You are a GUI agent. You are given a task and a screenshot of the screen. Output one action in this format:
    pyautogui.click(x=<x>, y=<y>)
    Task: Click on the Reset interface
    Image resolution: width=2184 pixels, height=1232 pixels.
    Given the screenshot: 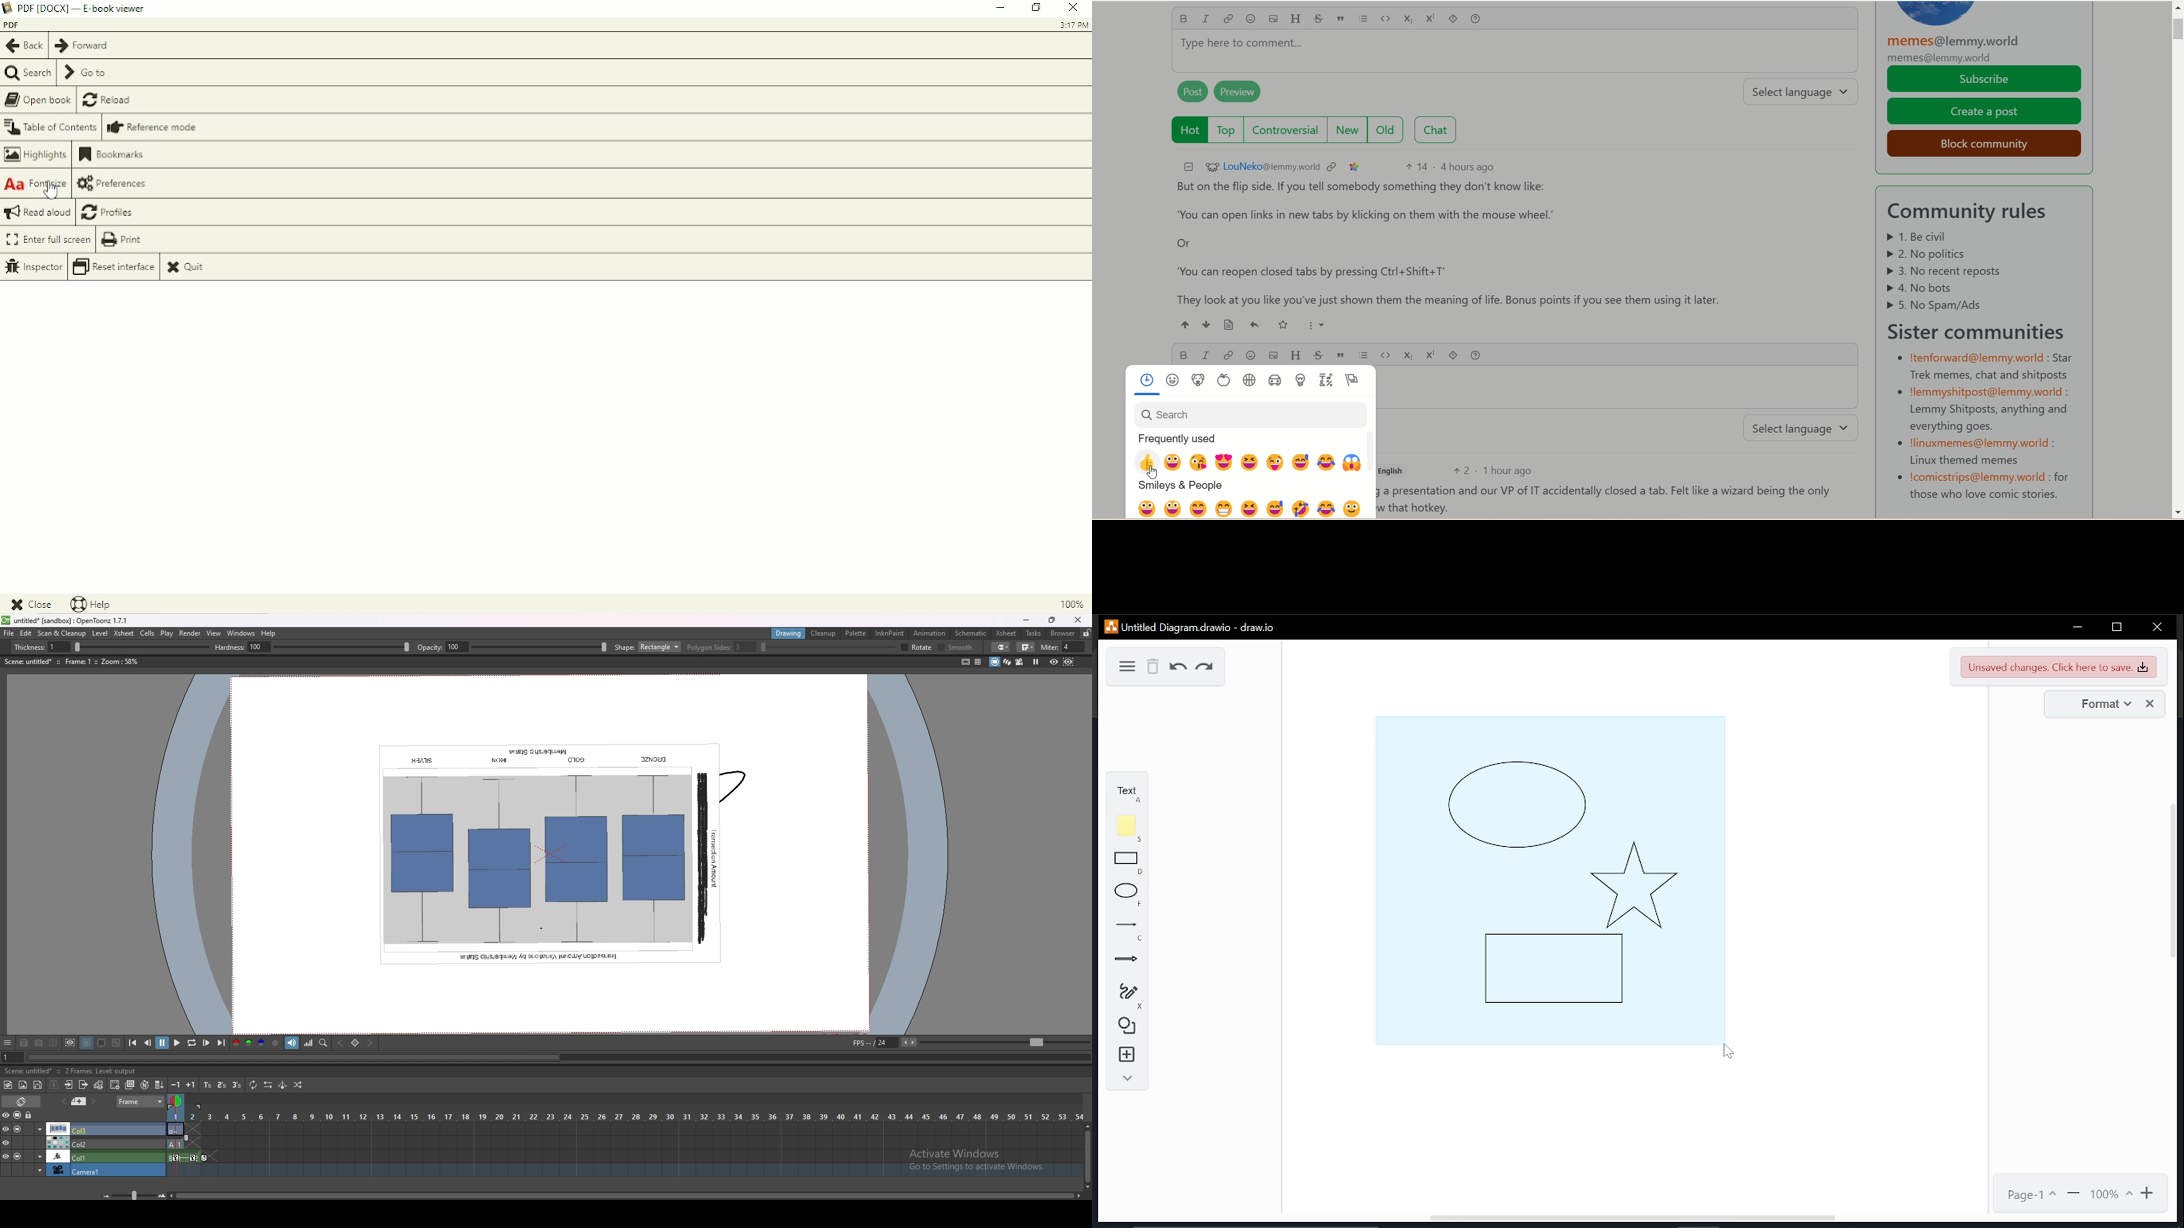 What is the action you would take?
    pyautogui.click(x=115, y=267)
    